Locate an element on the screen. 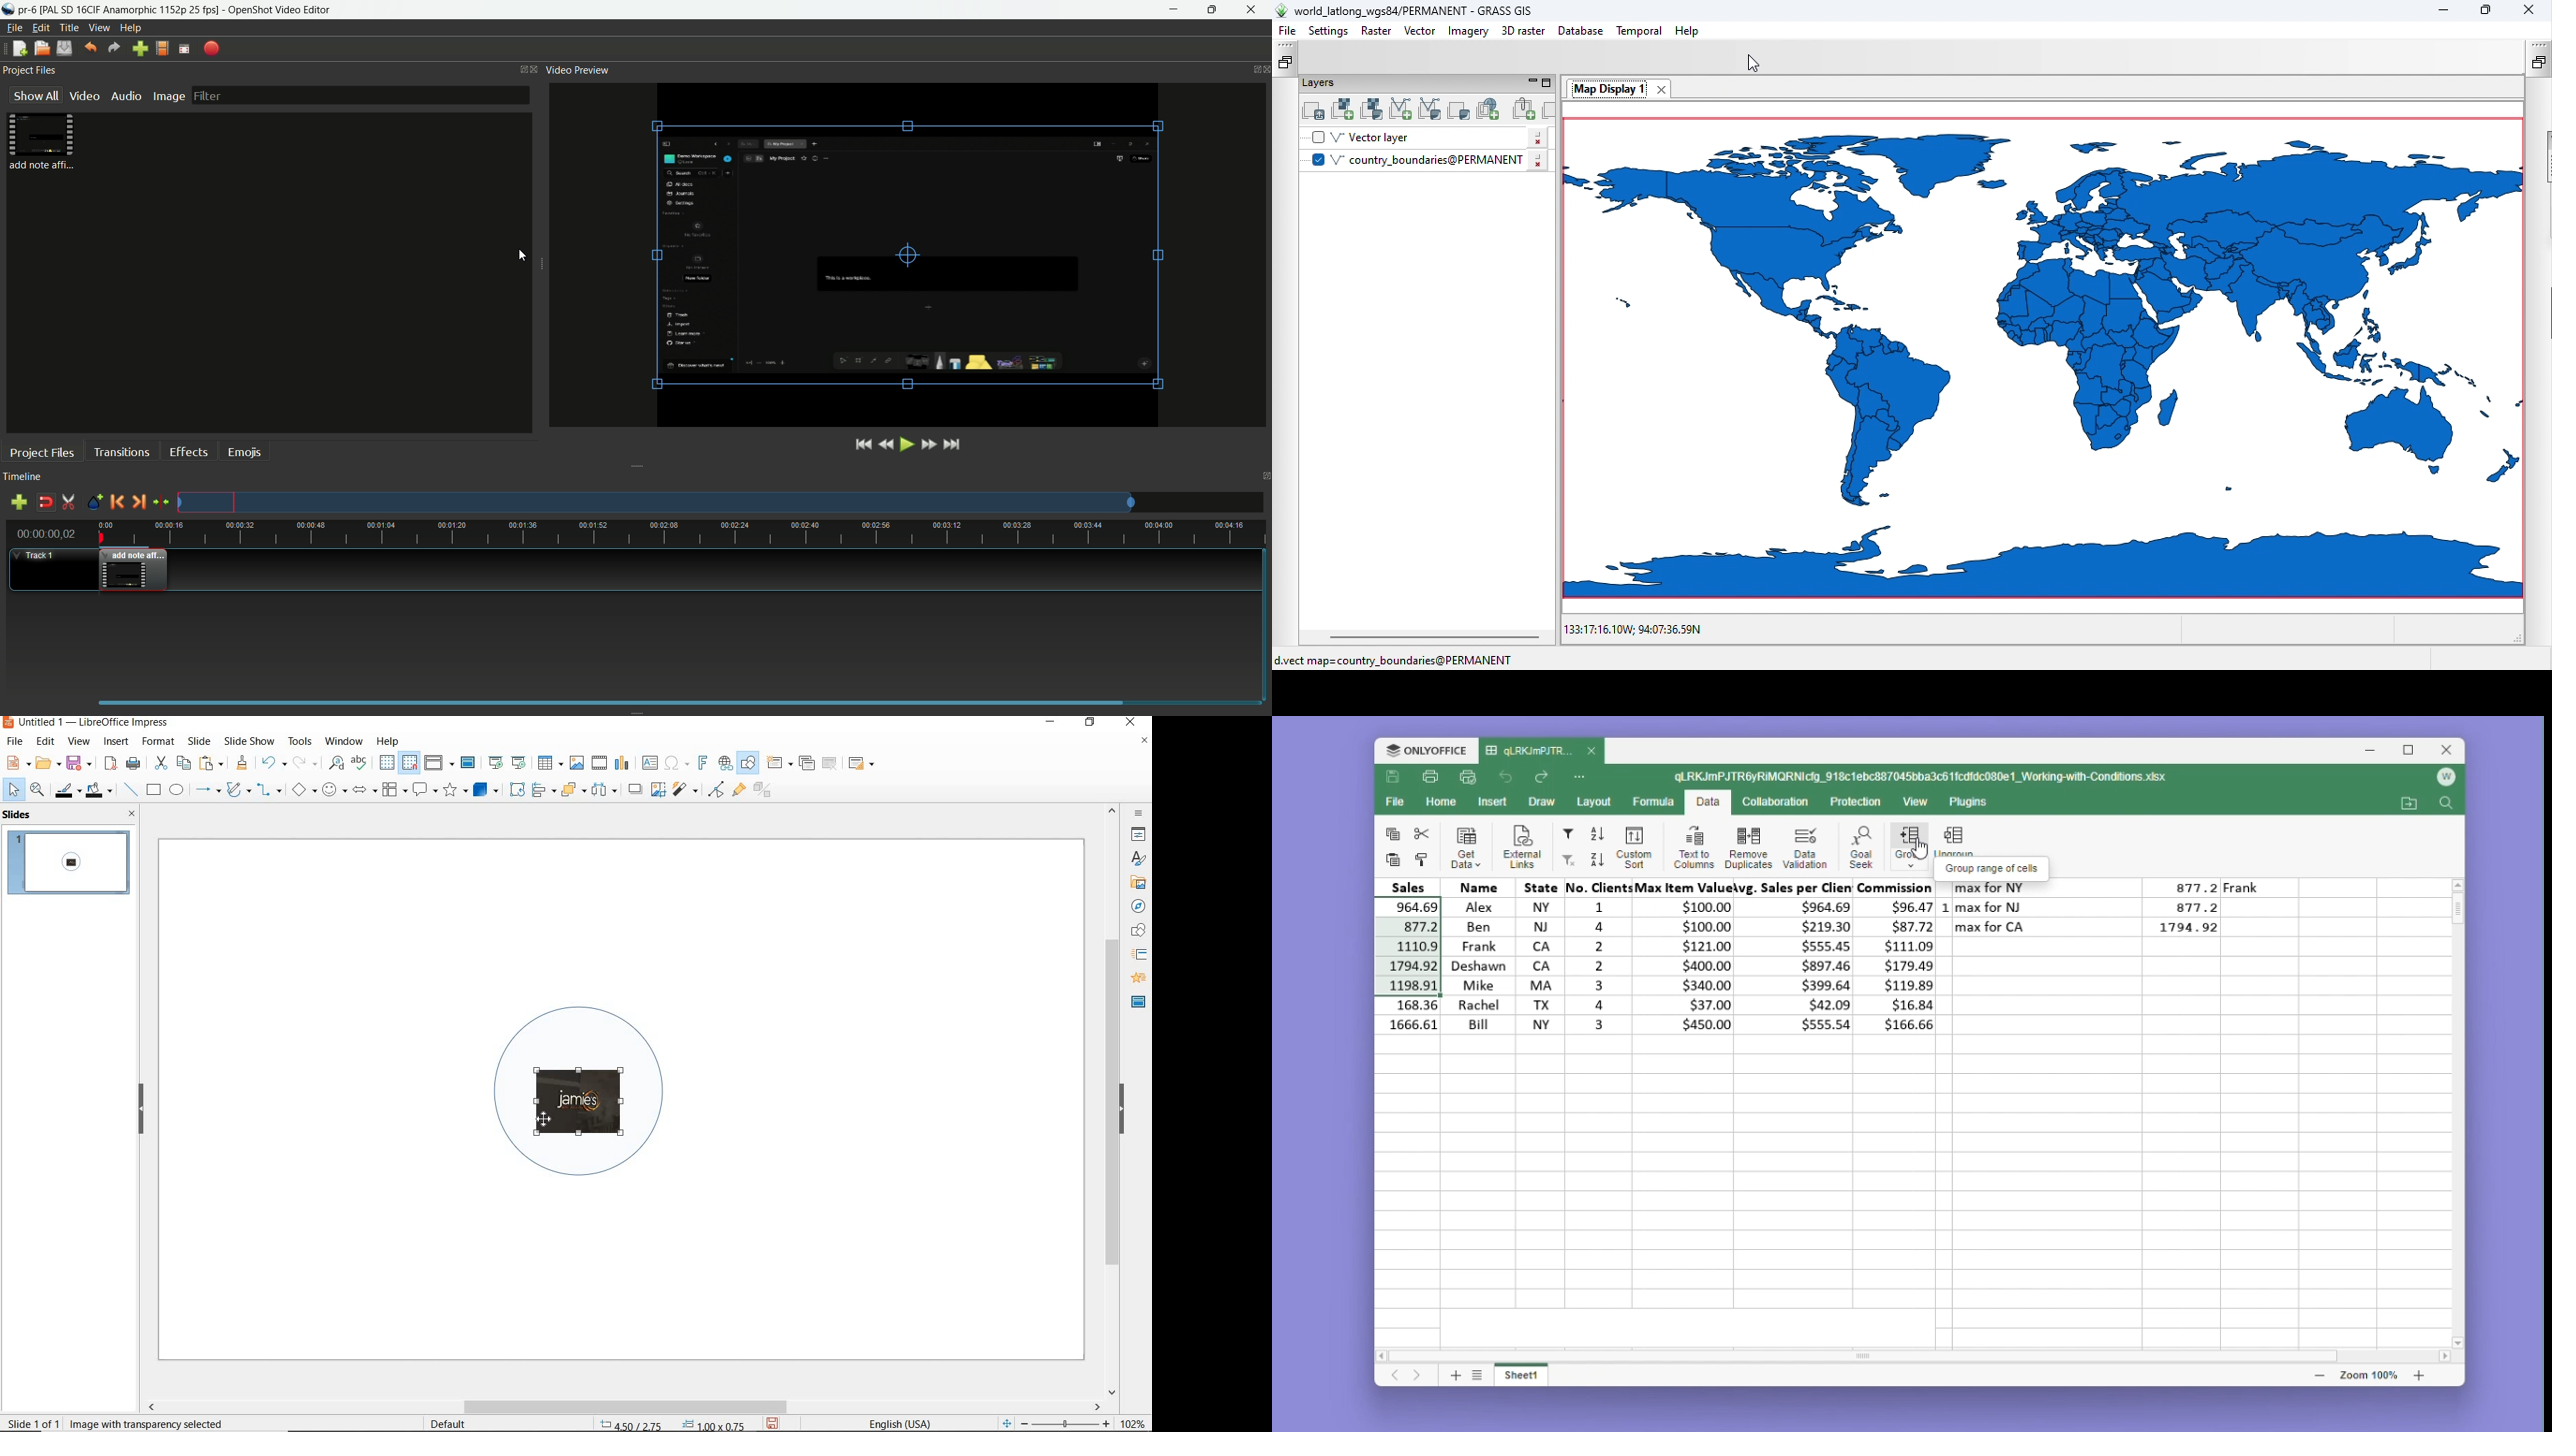 The height and width of the screenshot is (1456, 2576). quick print is located at coordinates (1469, 778).